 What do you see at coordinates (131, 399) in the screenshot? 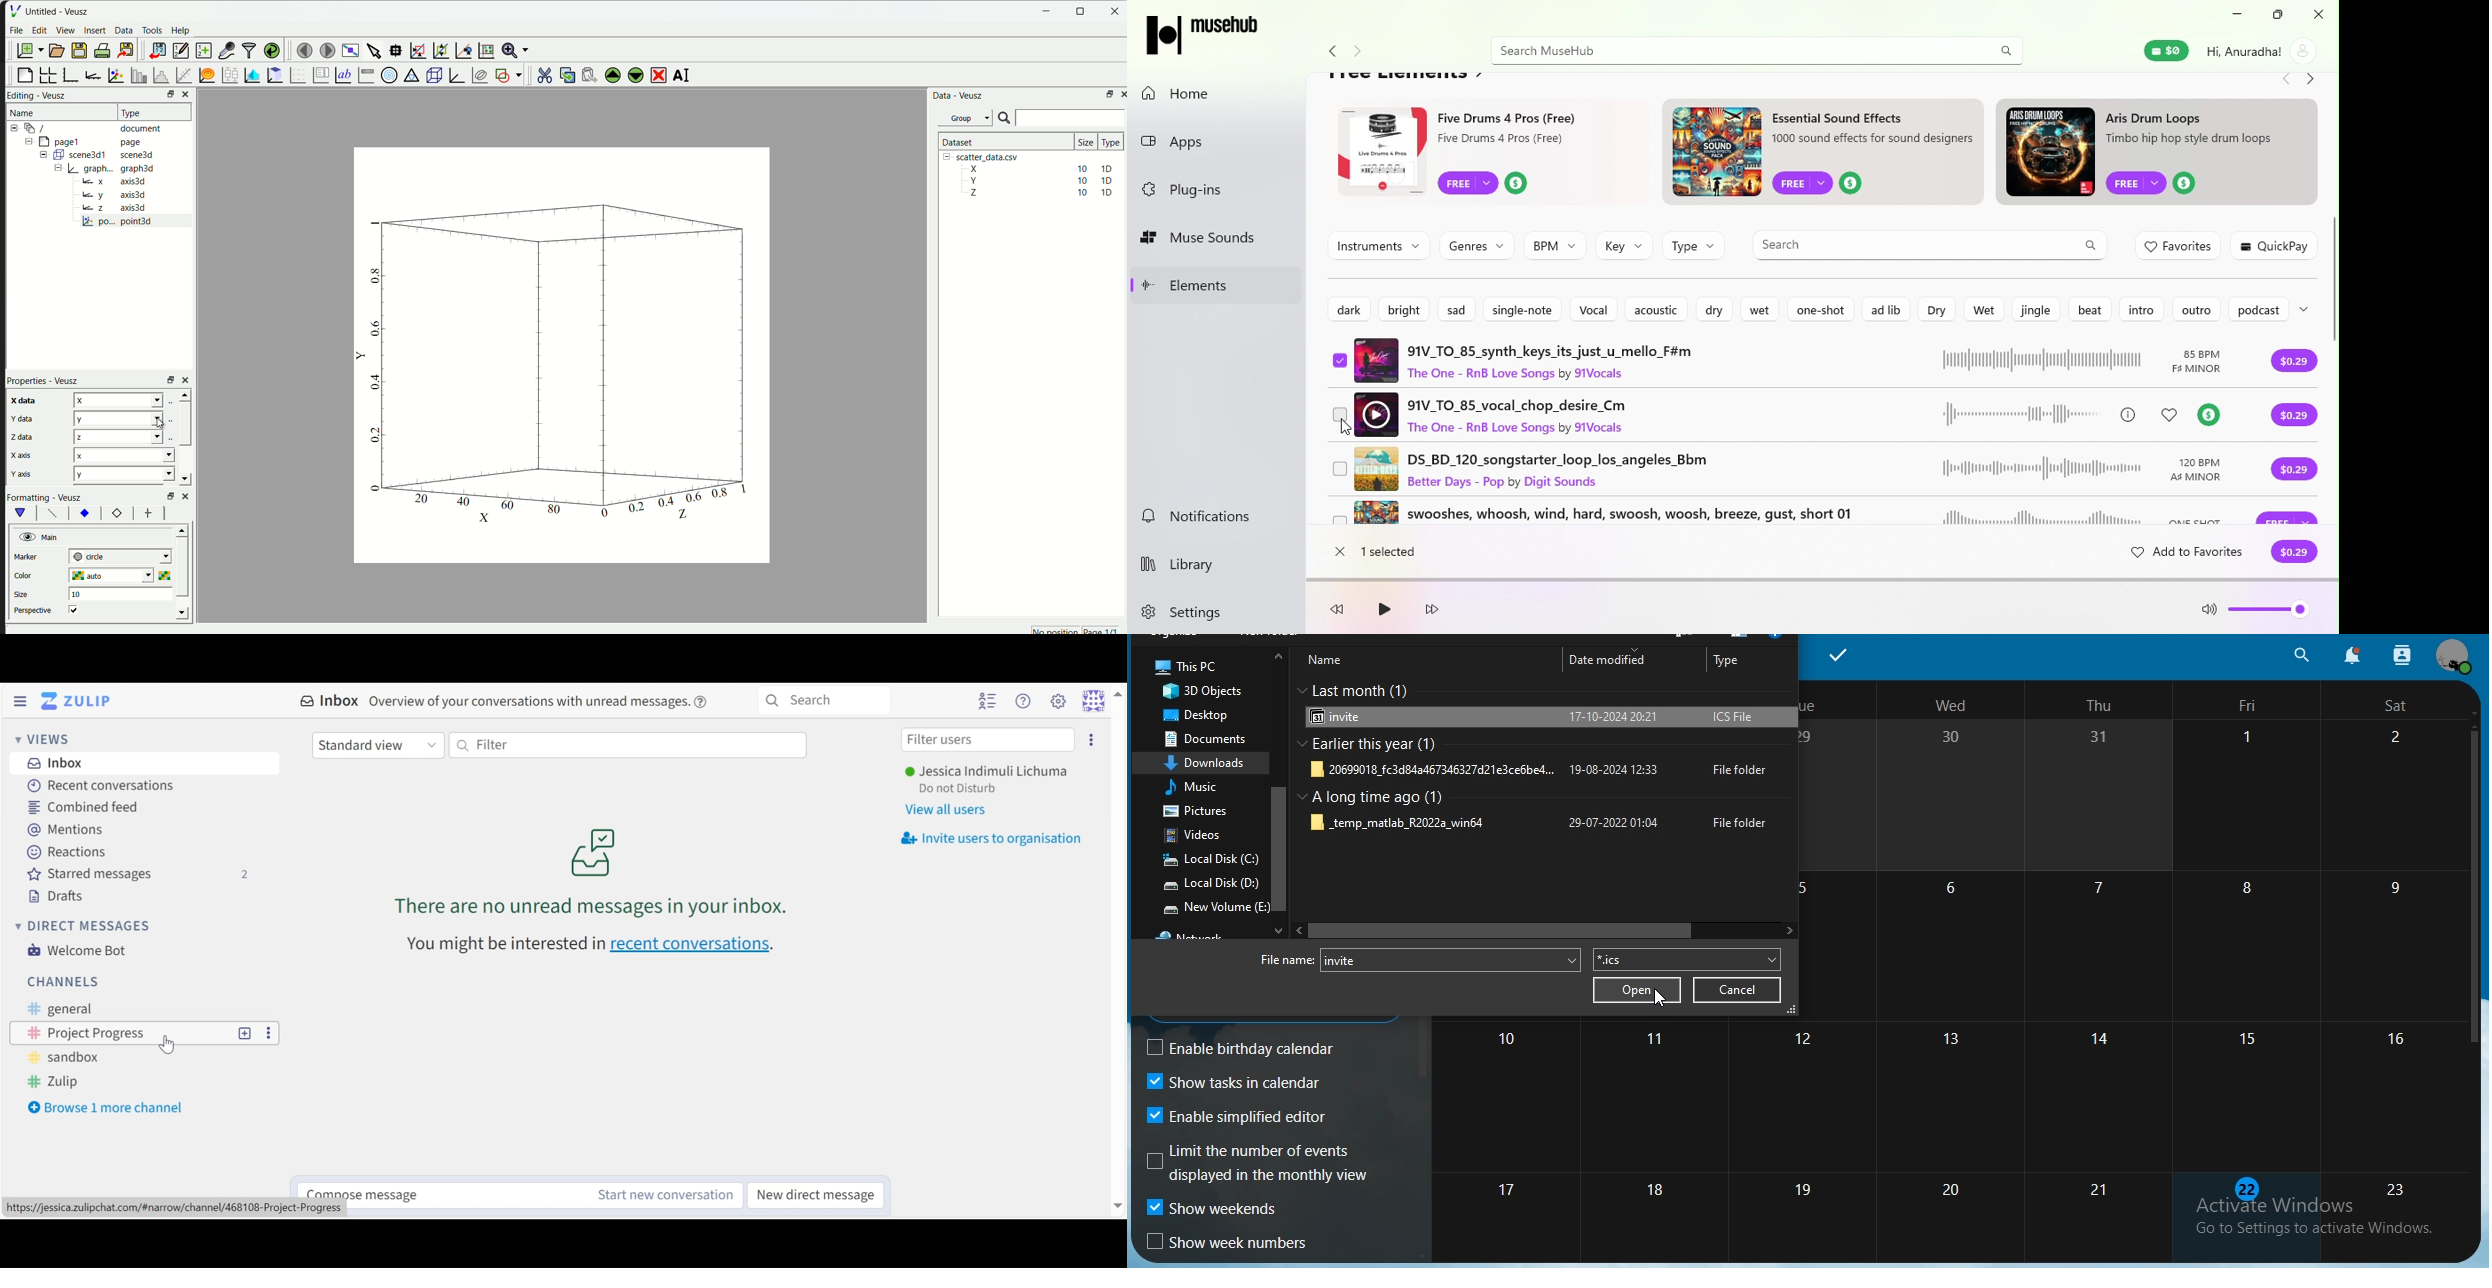
I see `z` at bounding box center [131, 399].